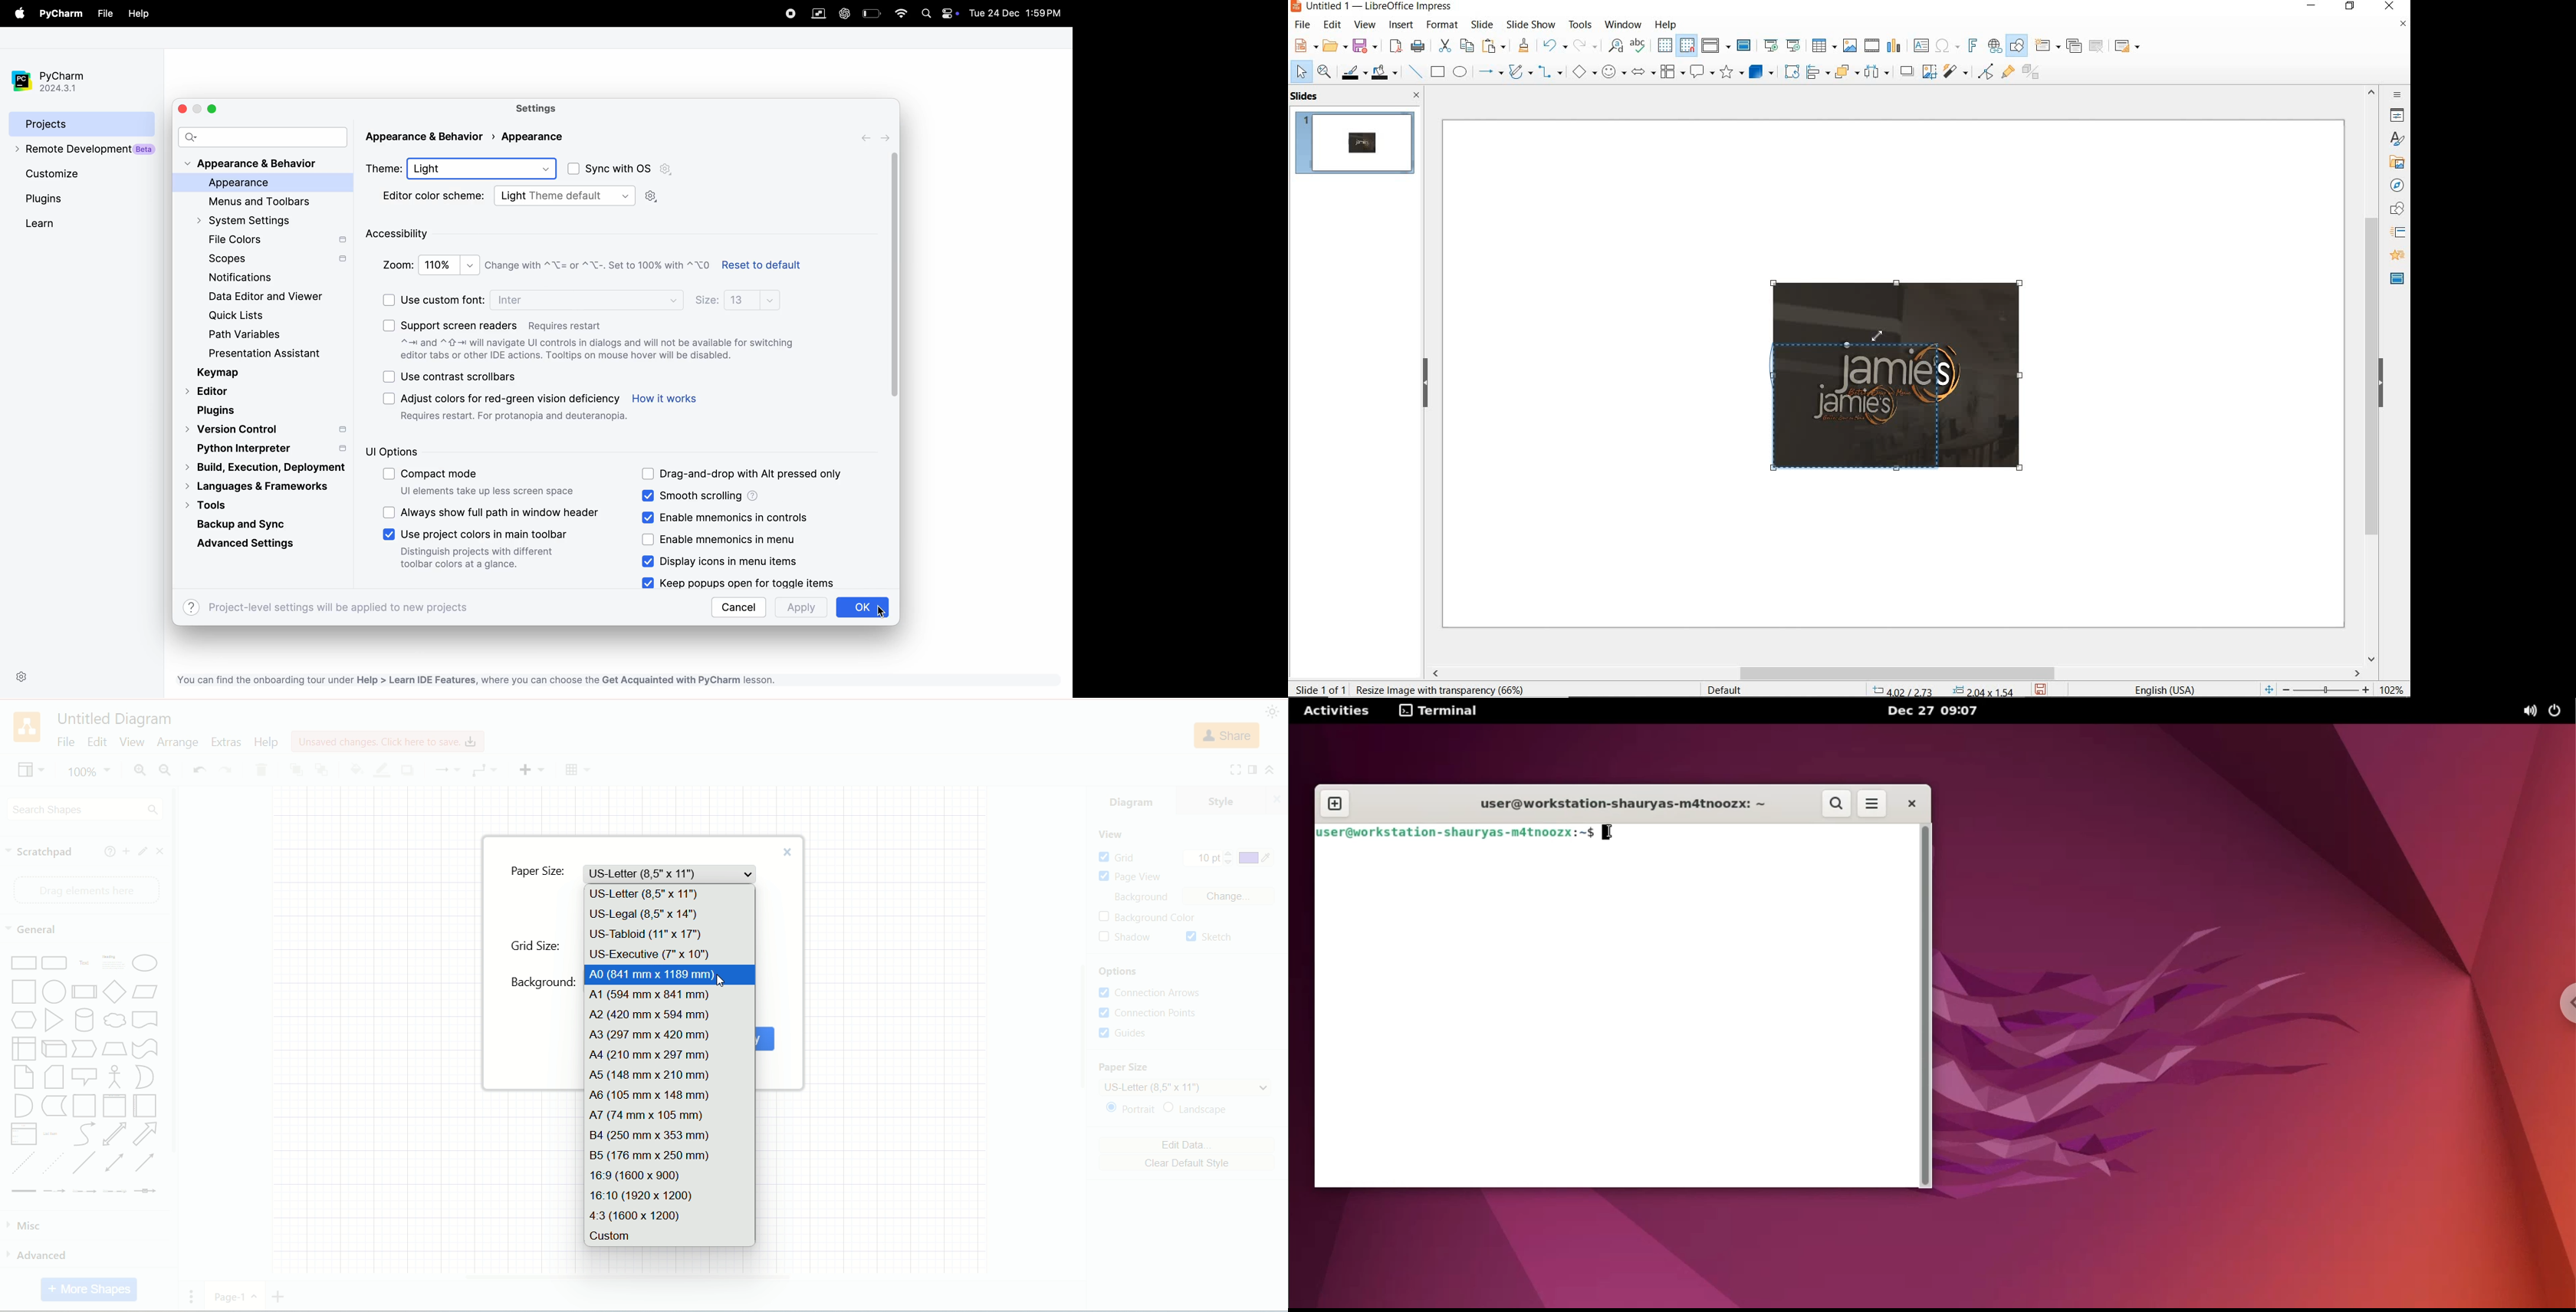 The height and width of the screenshot is (1316, 2576). Describe the element at coordinates (24, 676) in the screenshot. I see `settings` at that location.